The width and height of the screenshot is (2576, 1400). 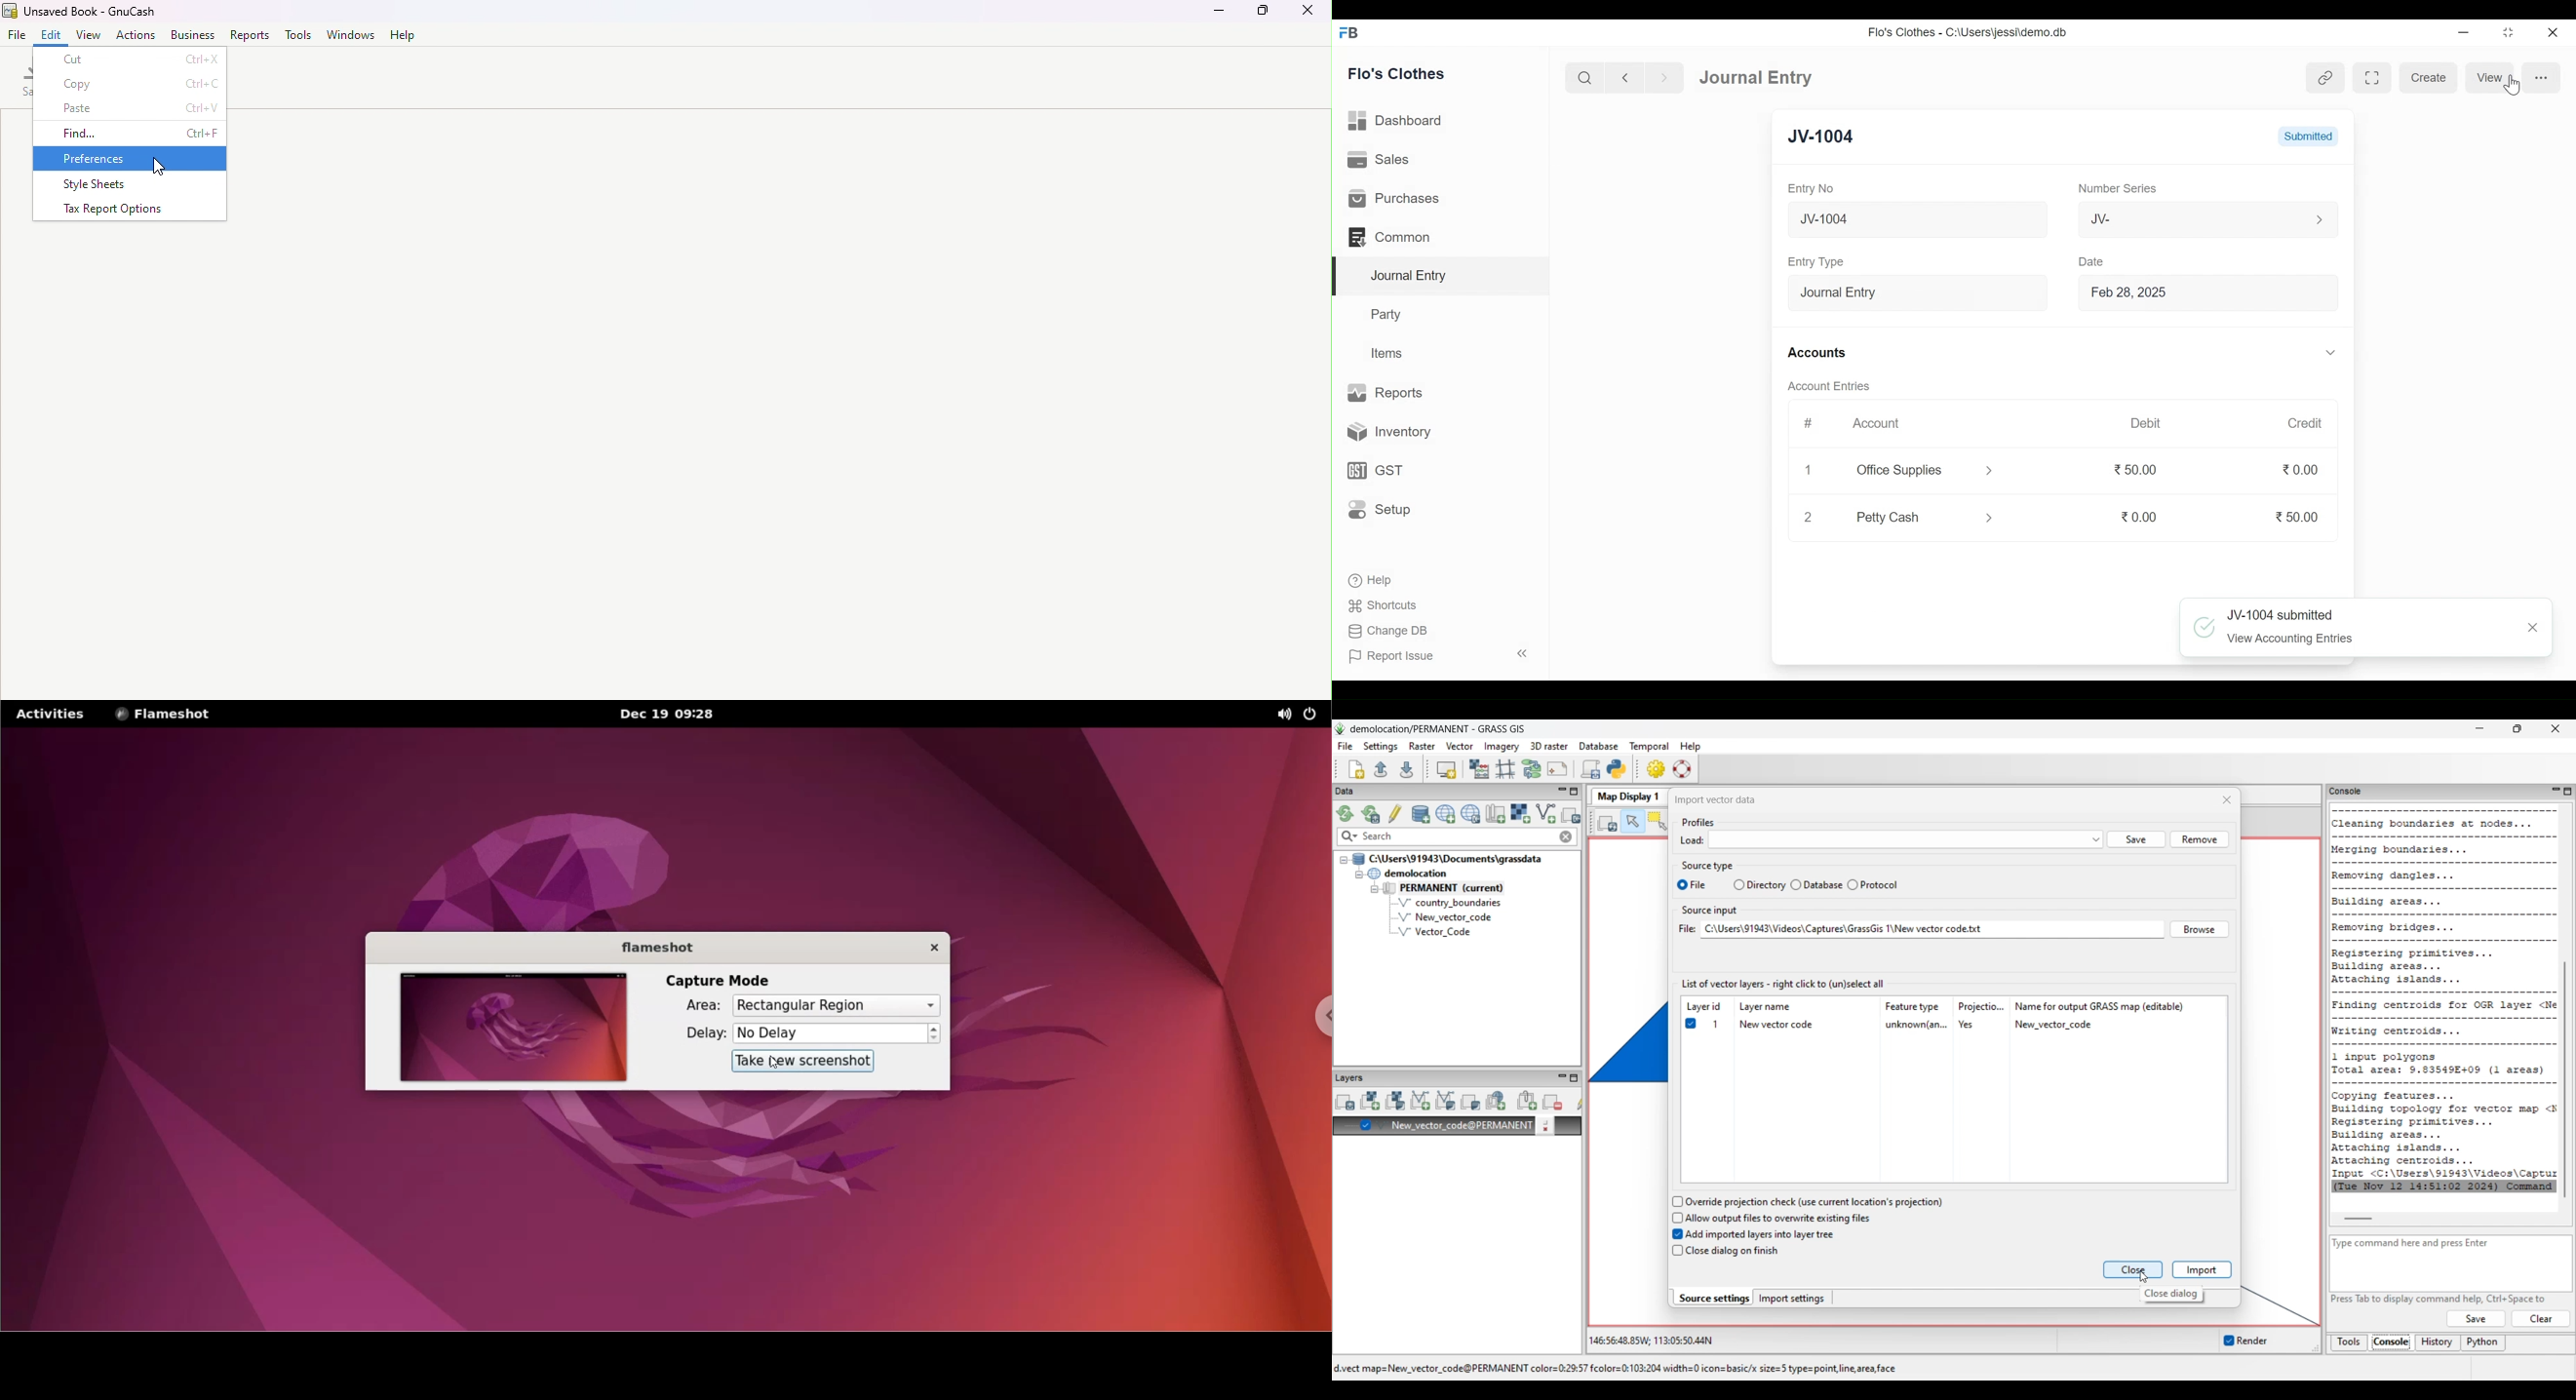 I want to click on Reports, so click(x=248, y=35).